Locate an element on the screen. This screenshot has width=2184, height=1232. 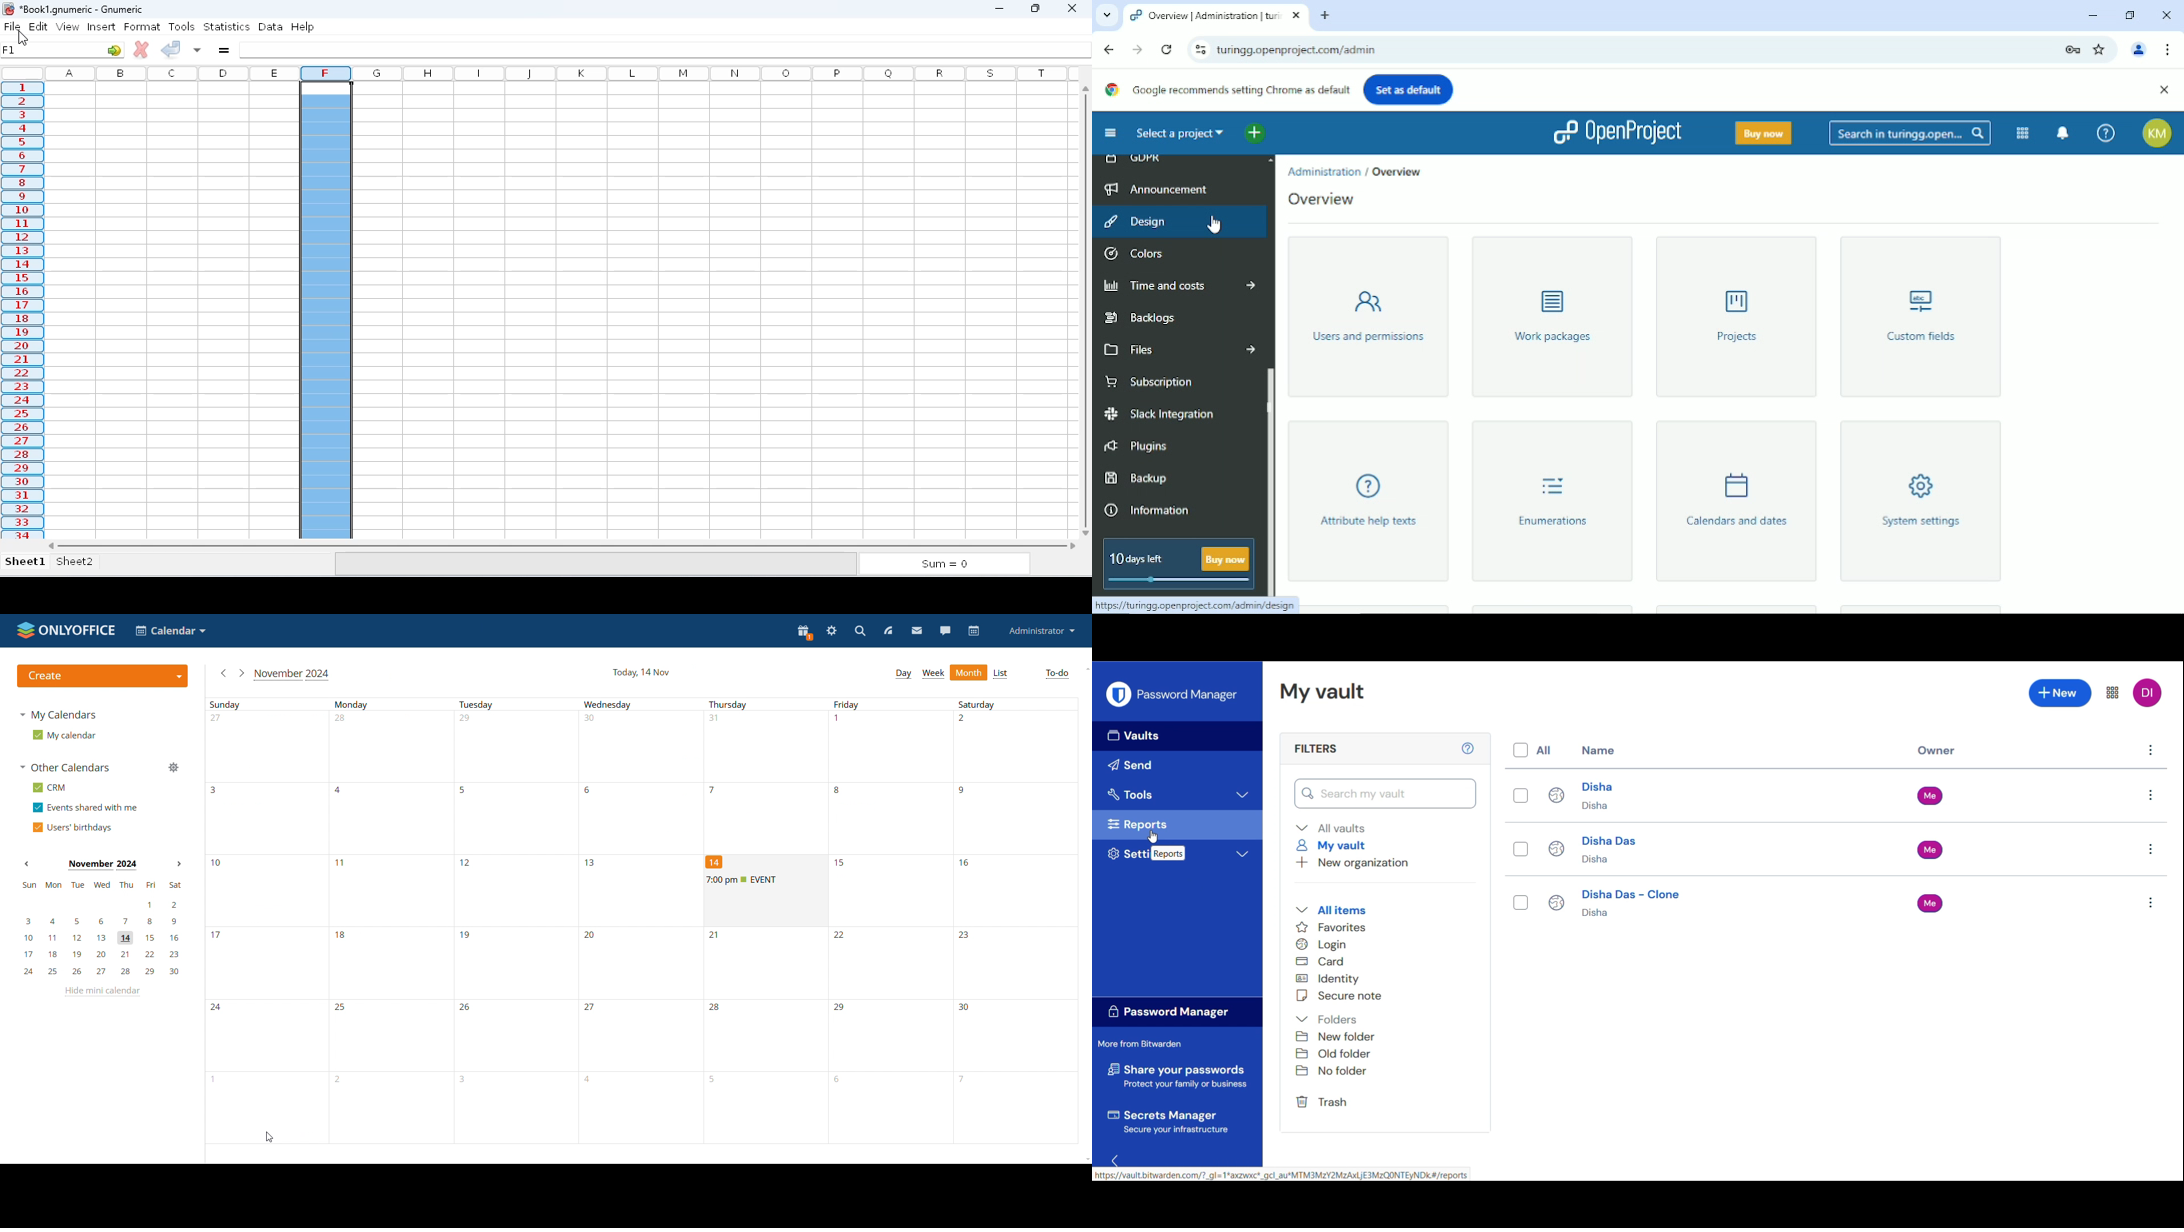
insert is located at coordinates (102, 27).